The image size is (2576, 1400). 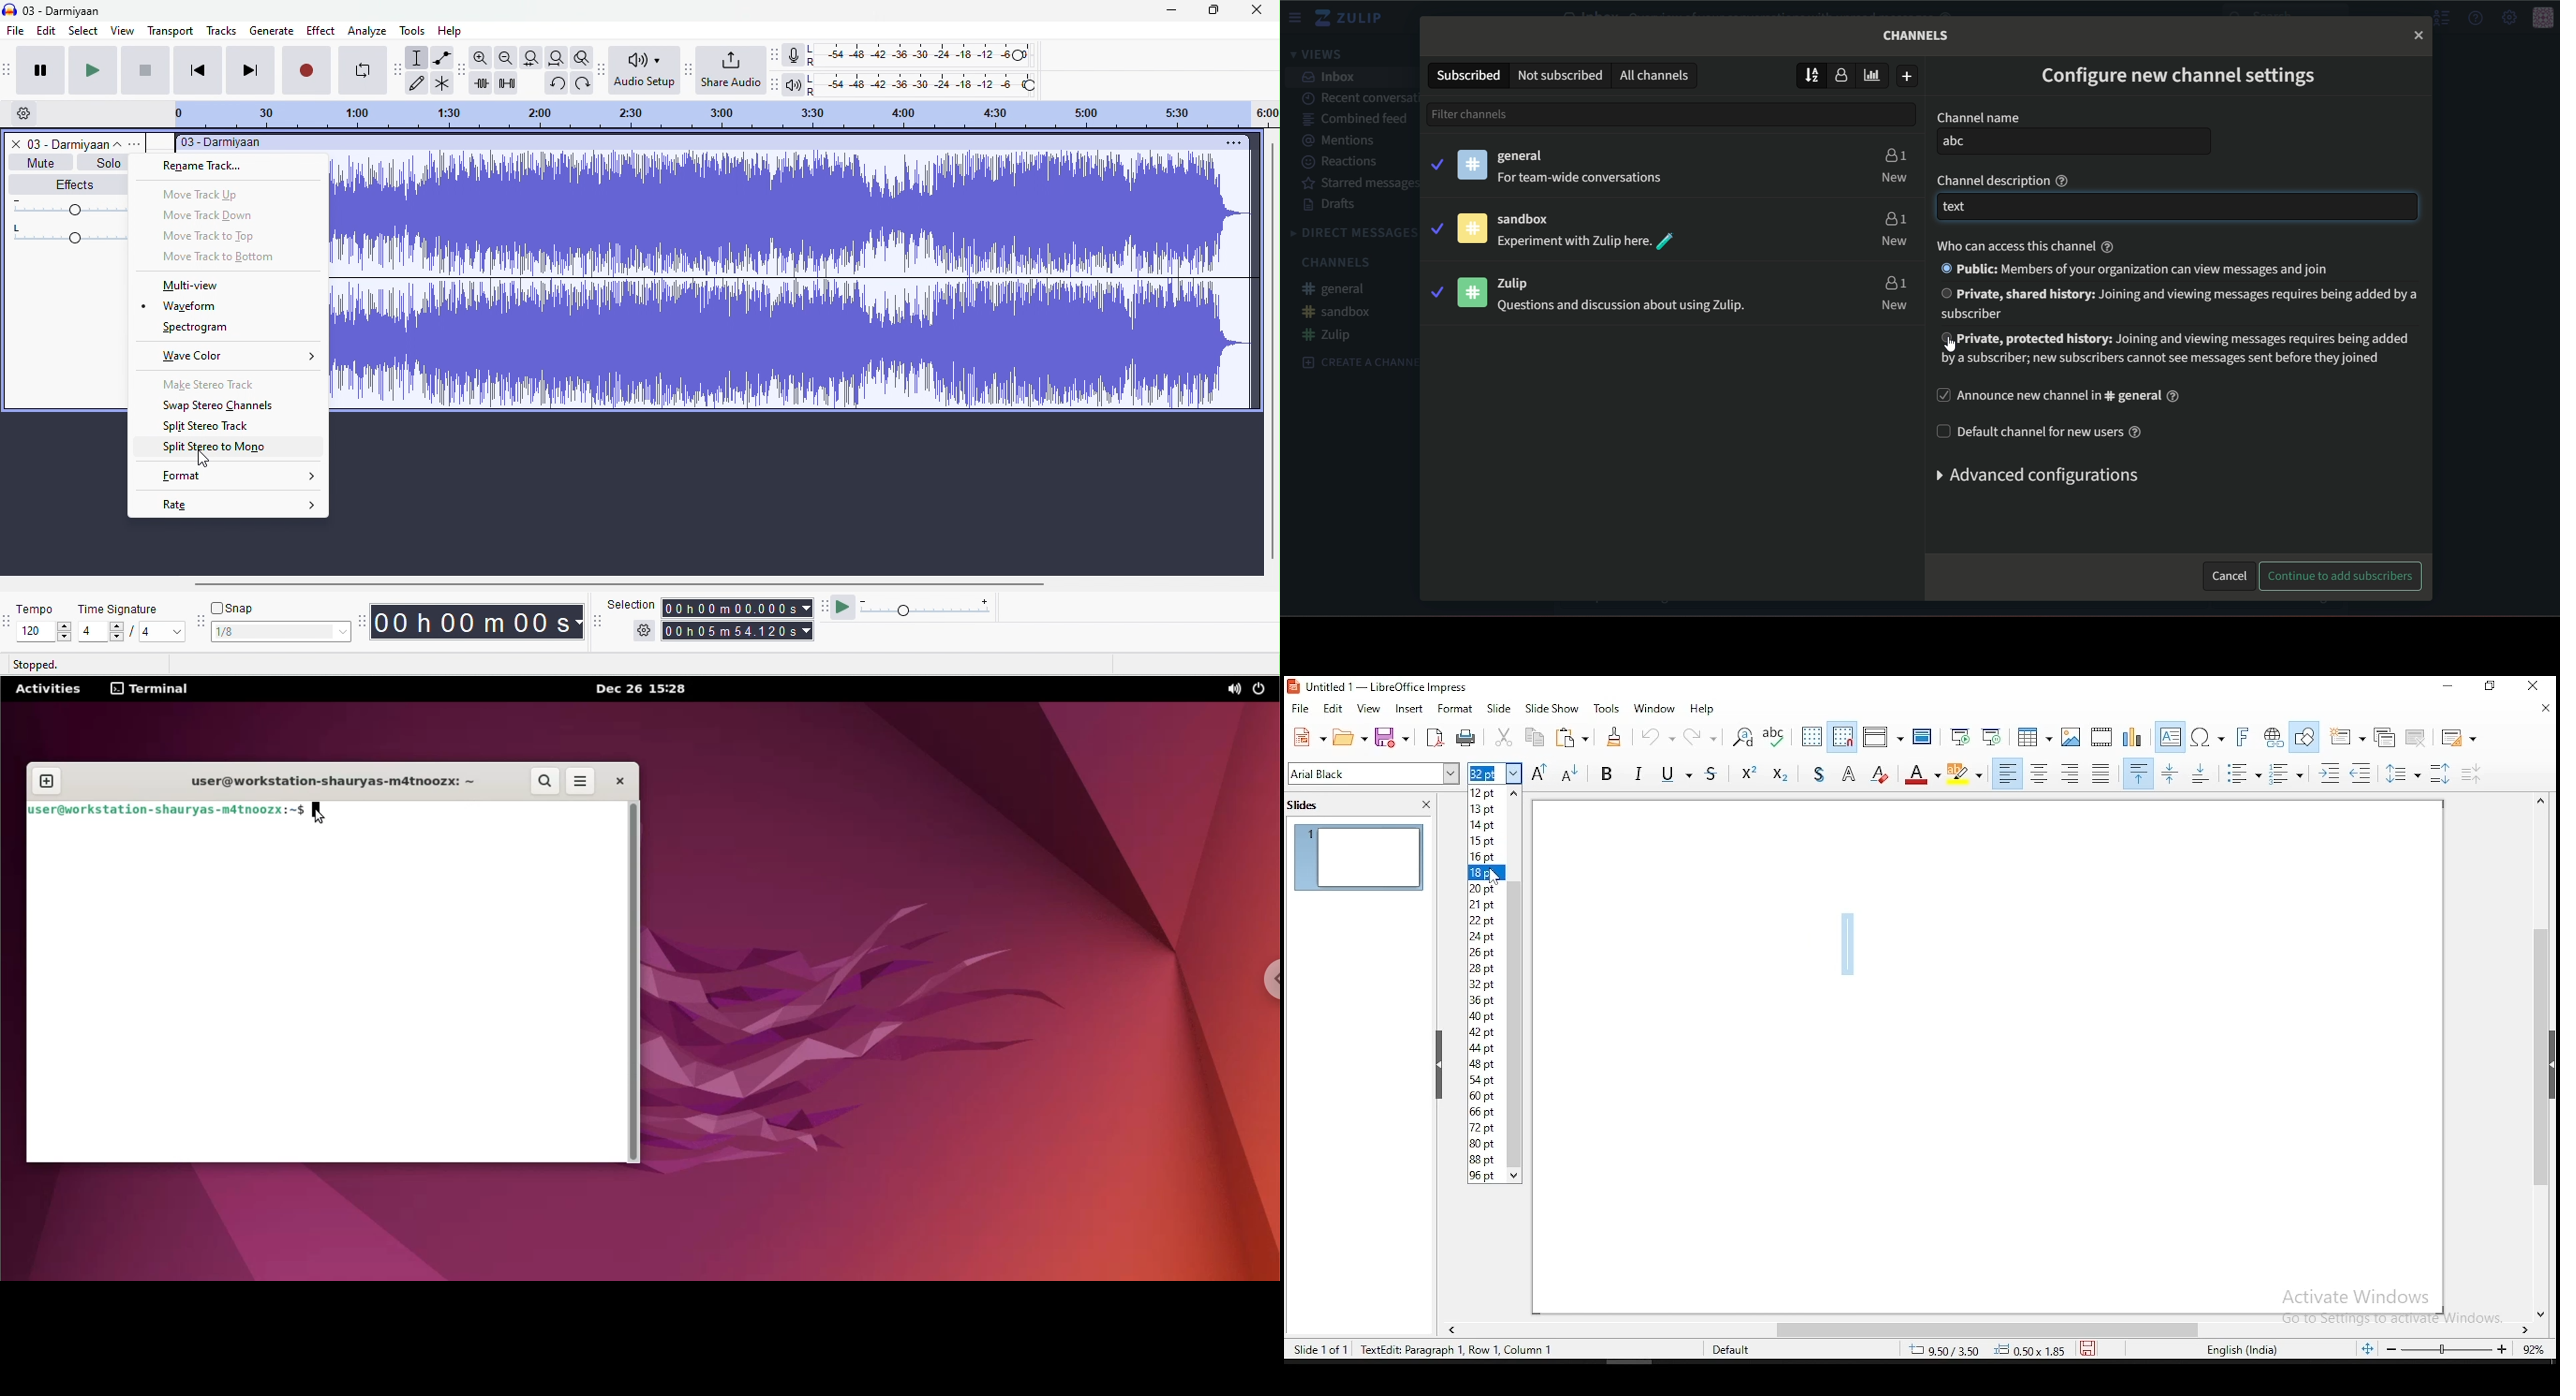 I want to click on audio set up, so click(x=645, y=70).